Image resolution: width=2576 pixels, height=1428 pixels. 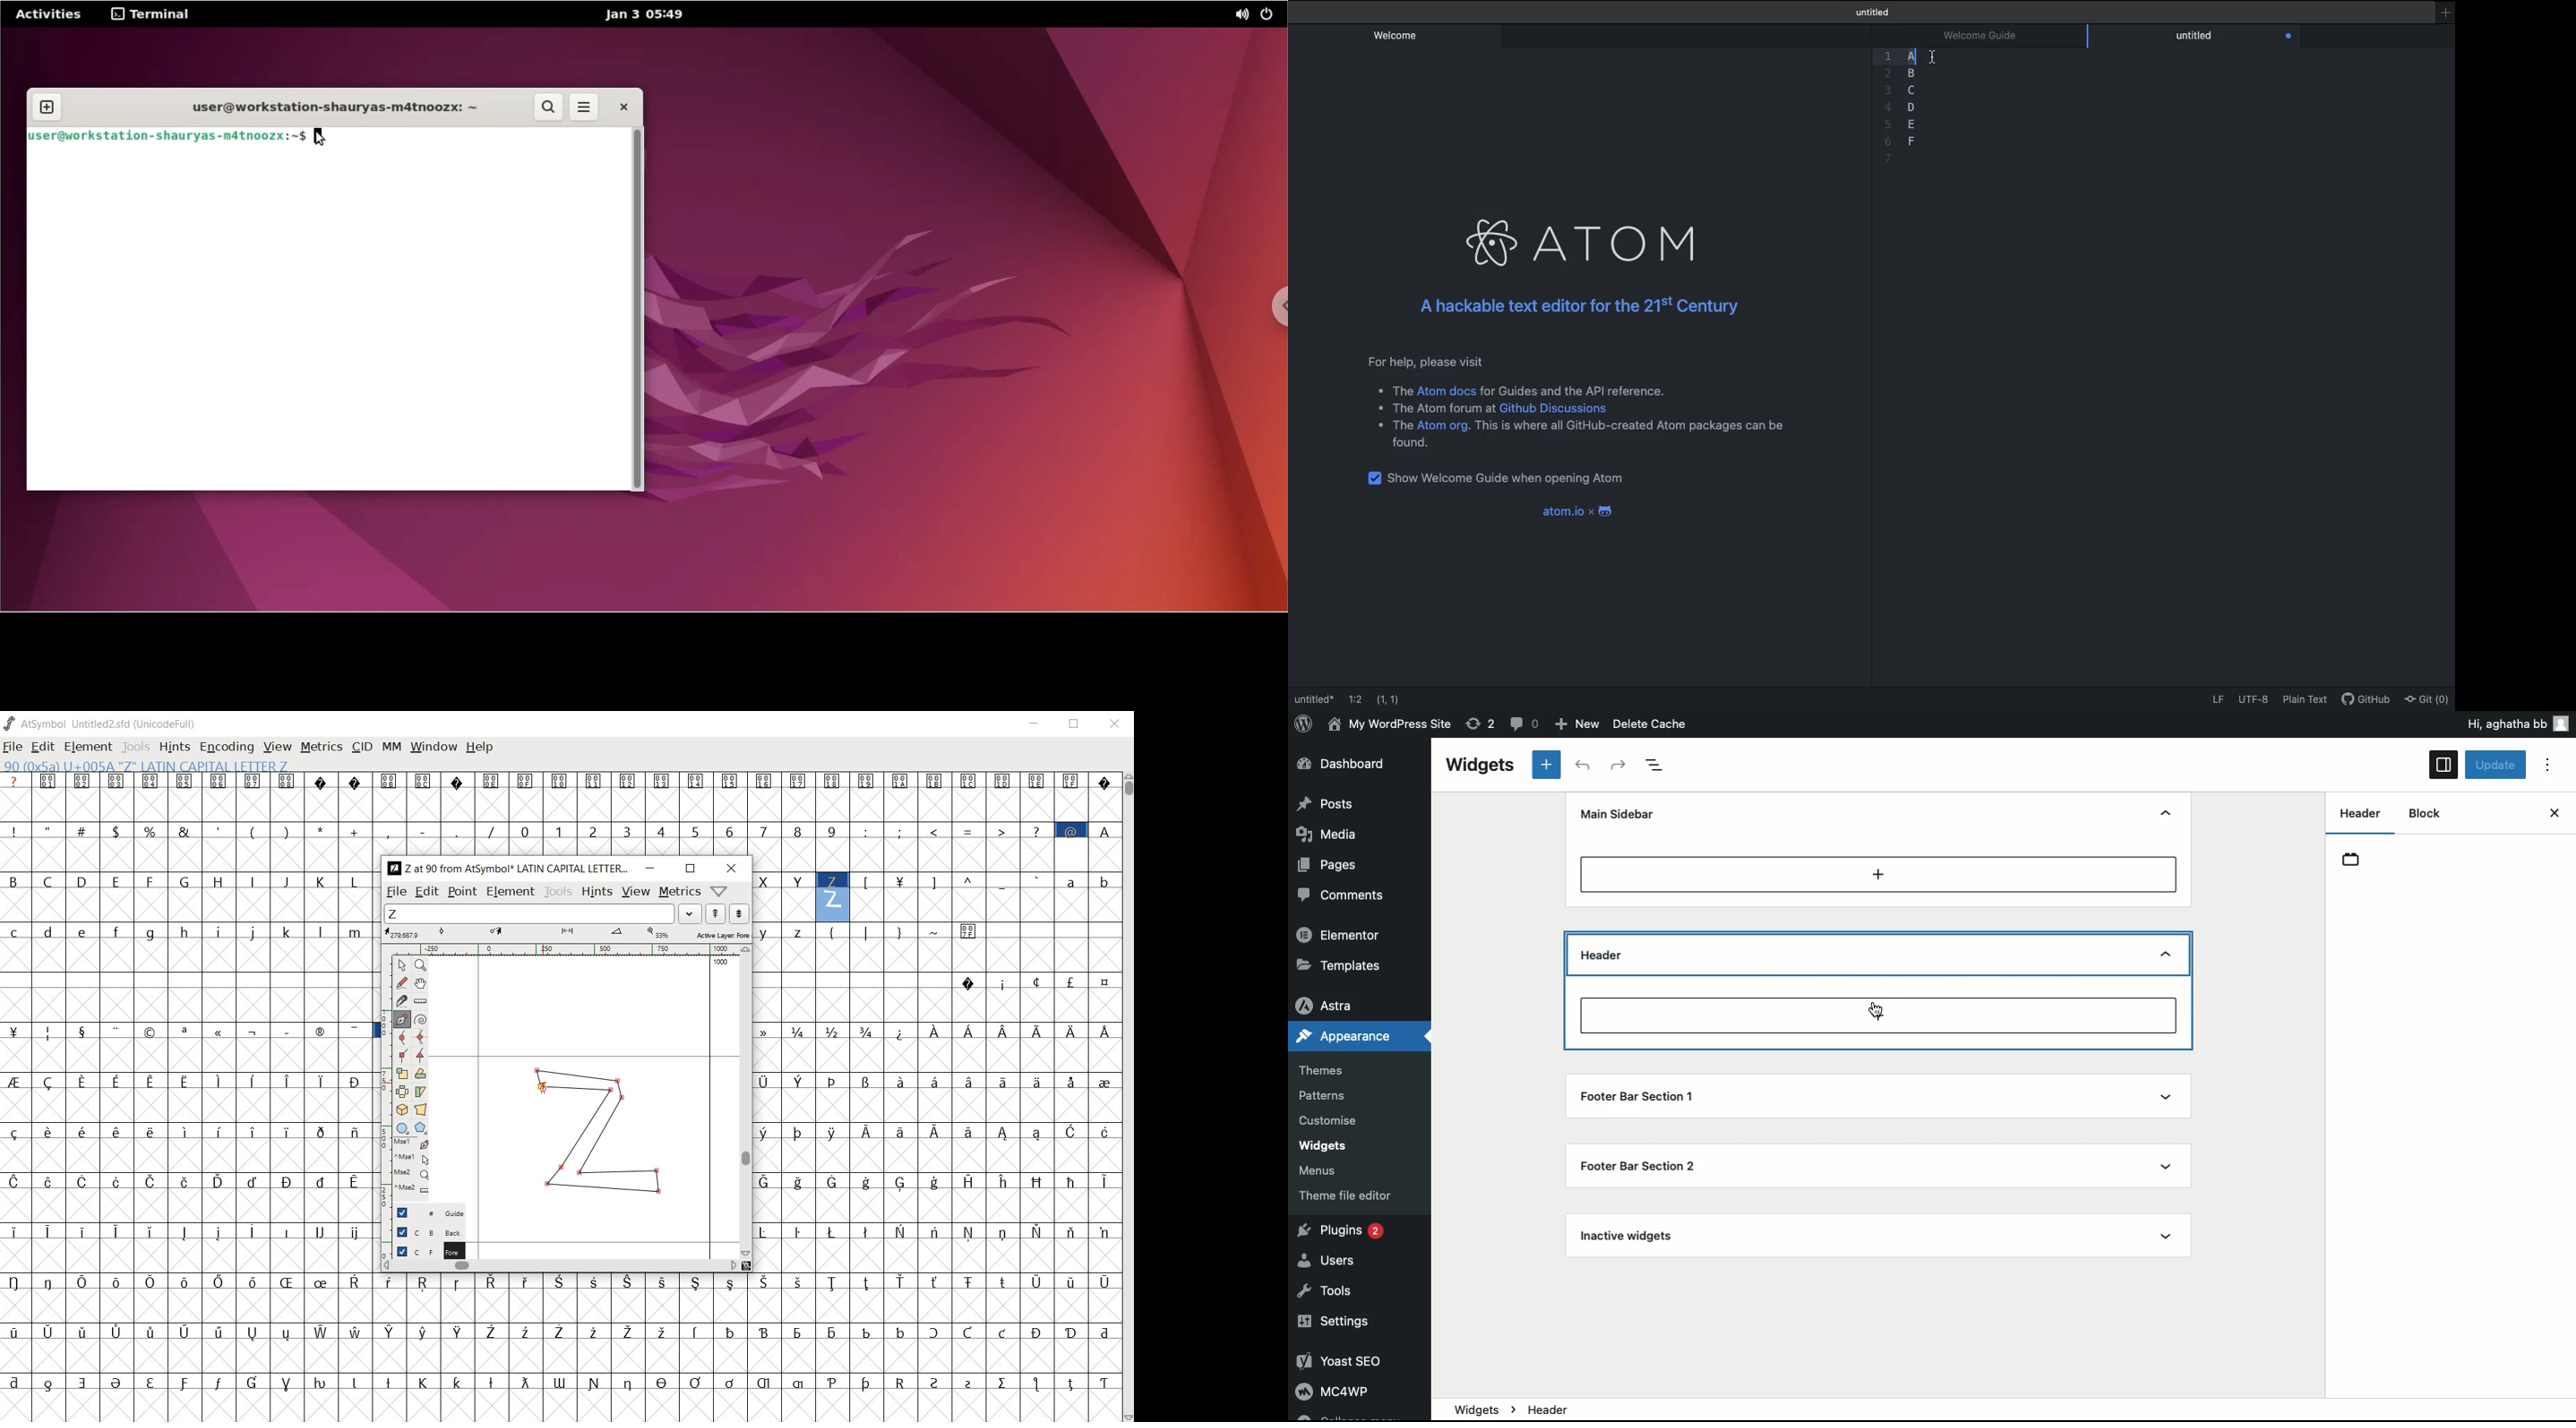 I want to click on Show, so click(x=2163, y=1095).